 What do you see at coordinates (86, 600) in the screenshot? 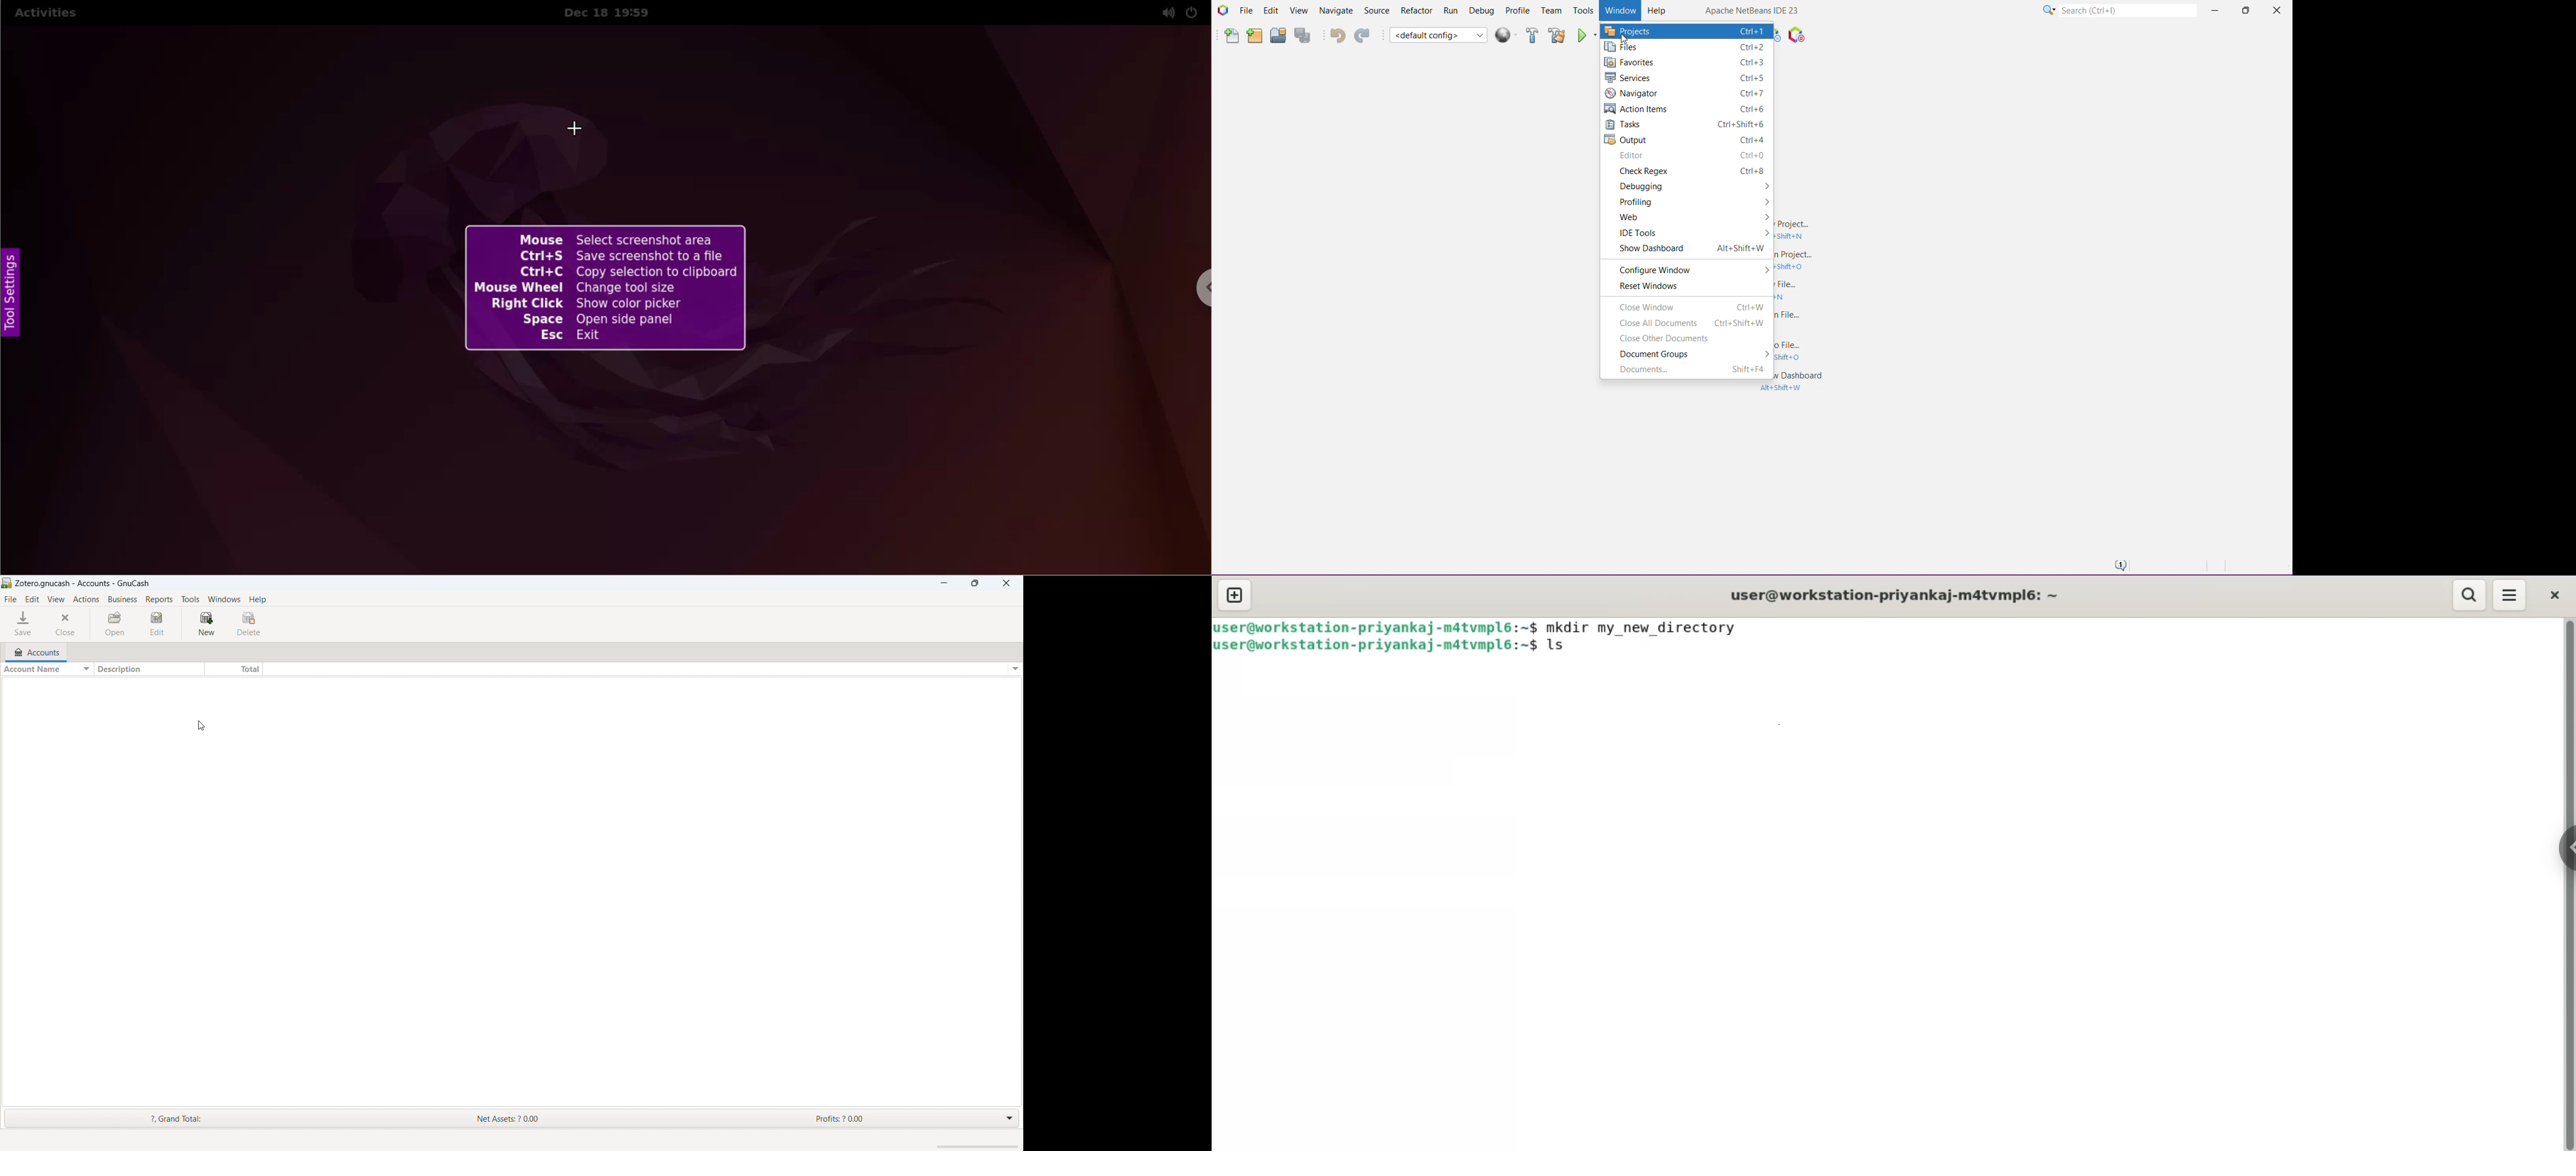
I see `actions` at bounding box center [86, 600].